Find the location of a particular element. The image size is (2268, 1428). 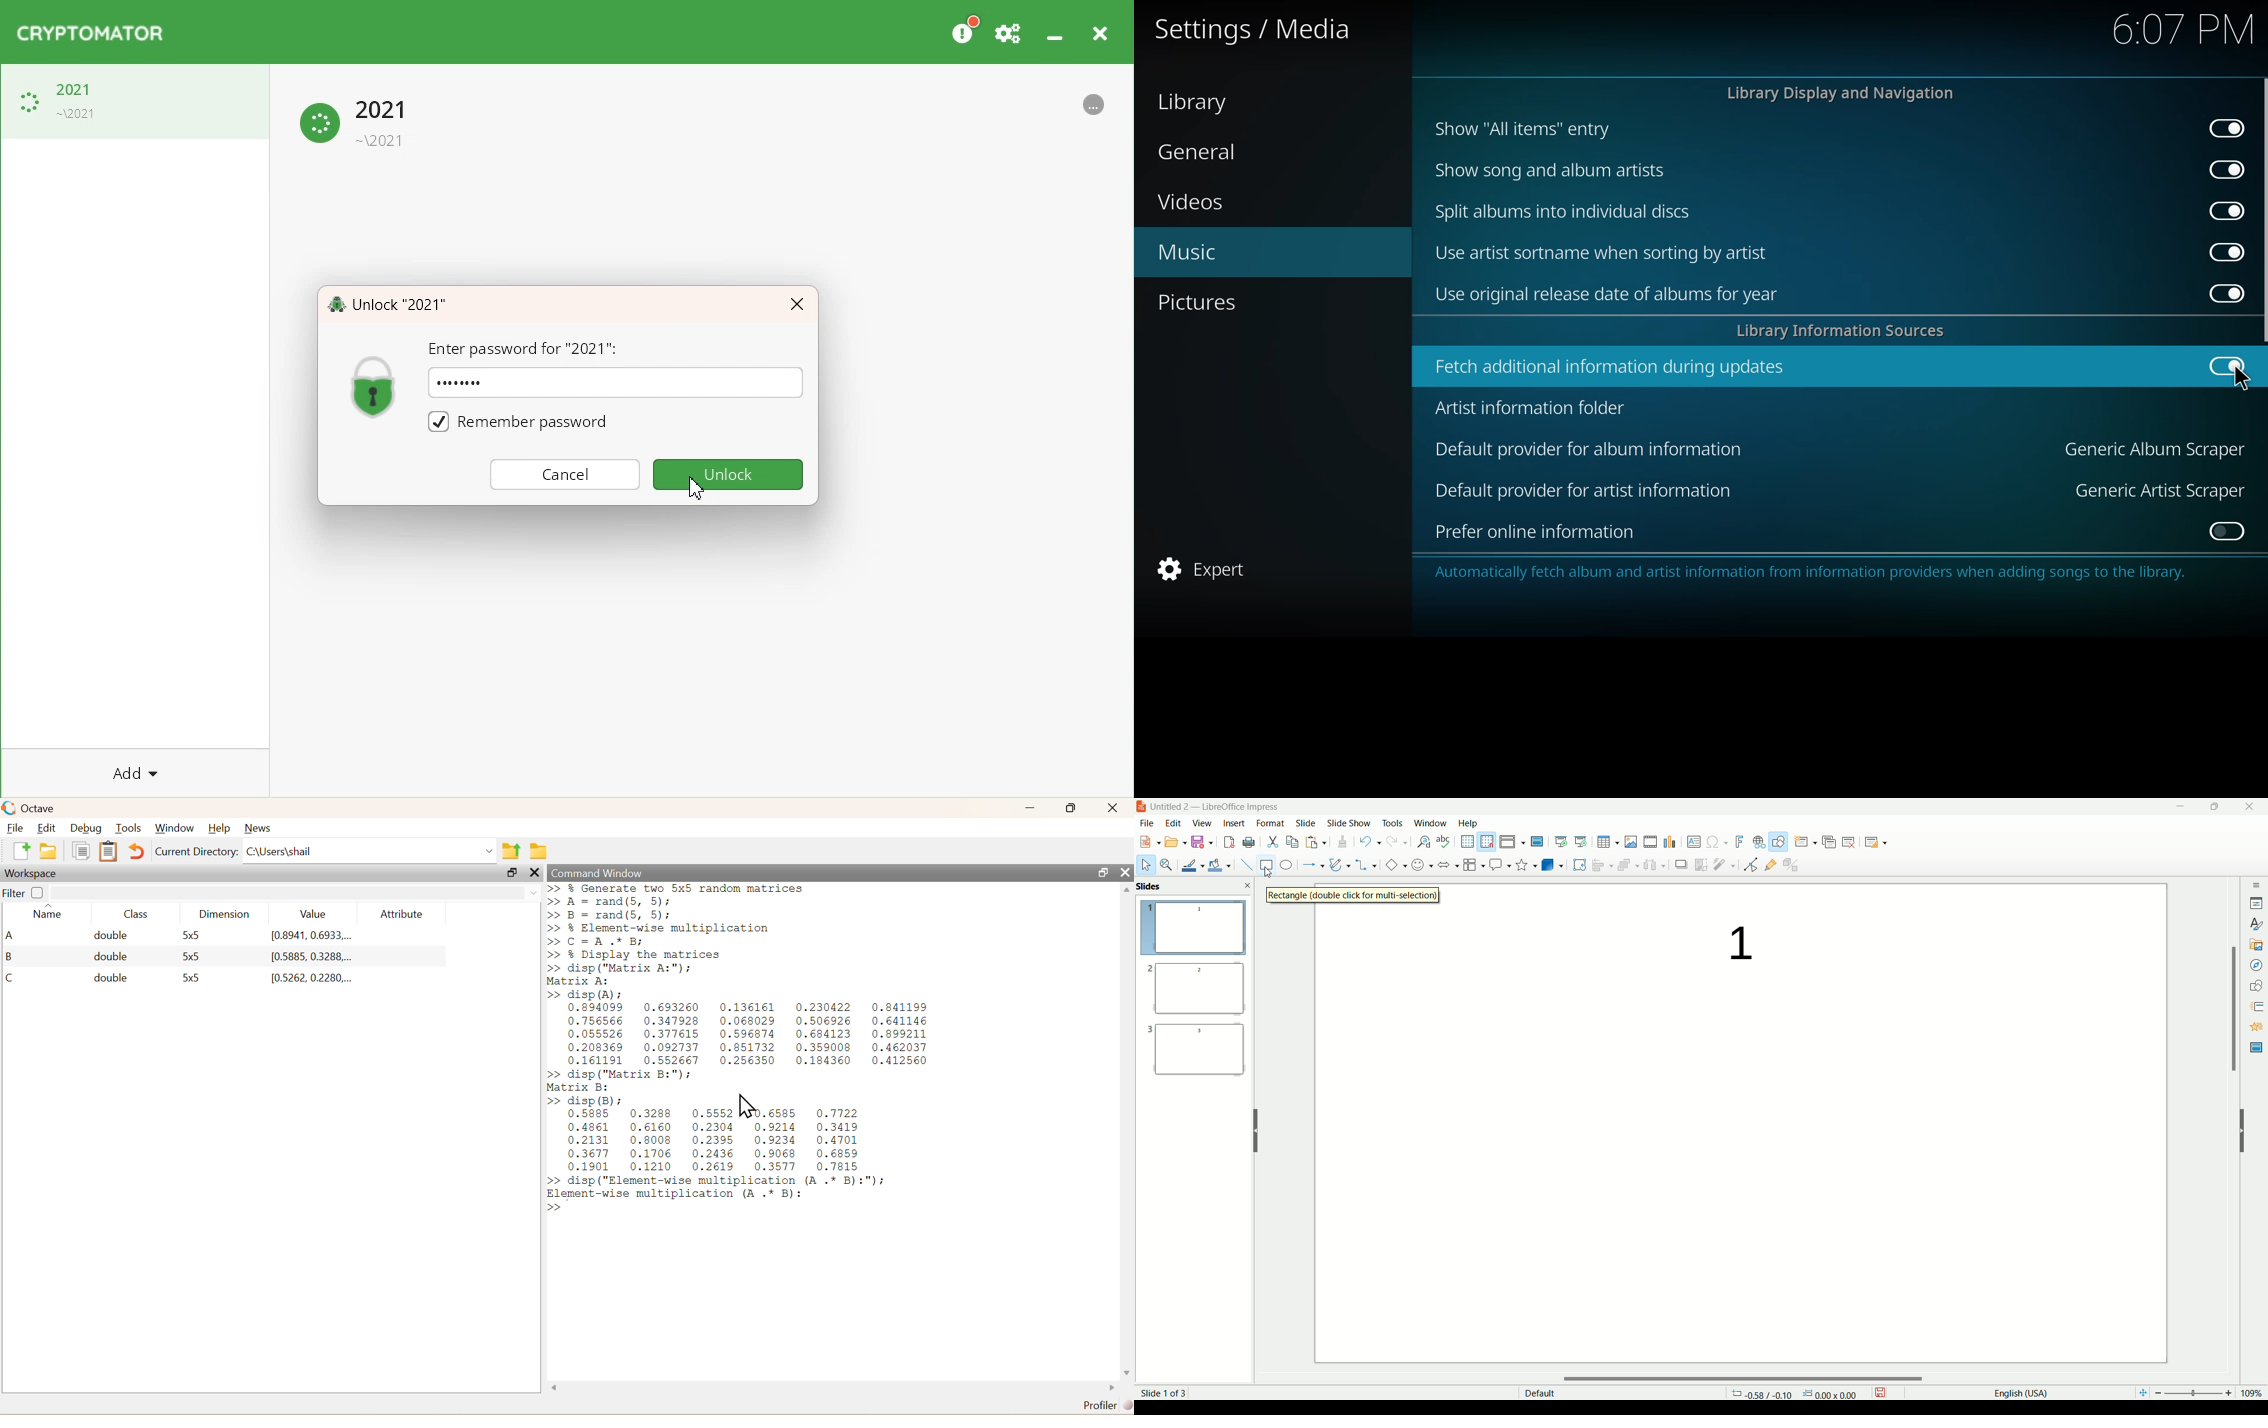

gallery is located at coordinates (2256, 944).